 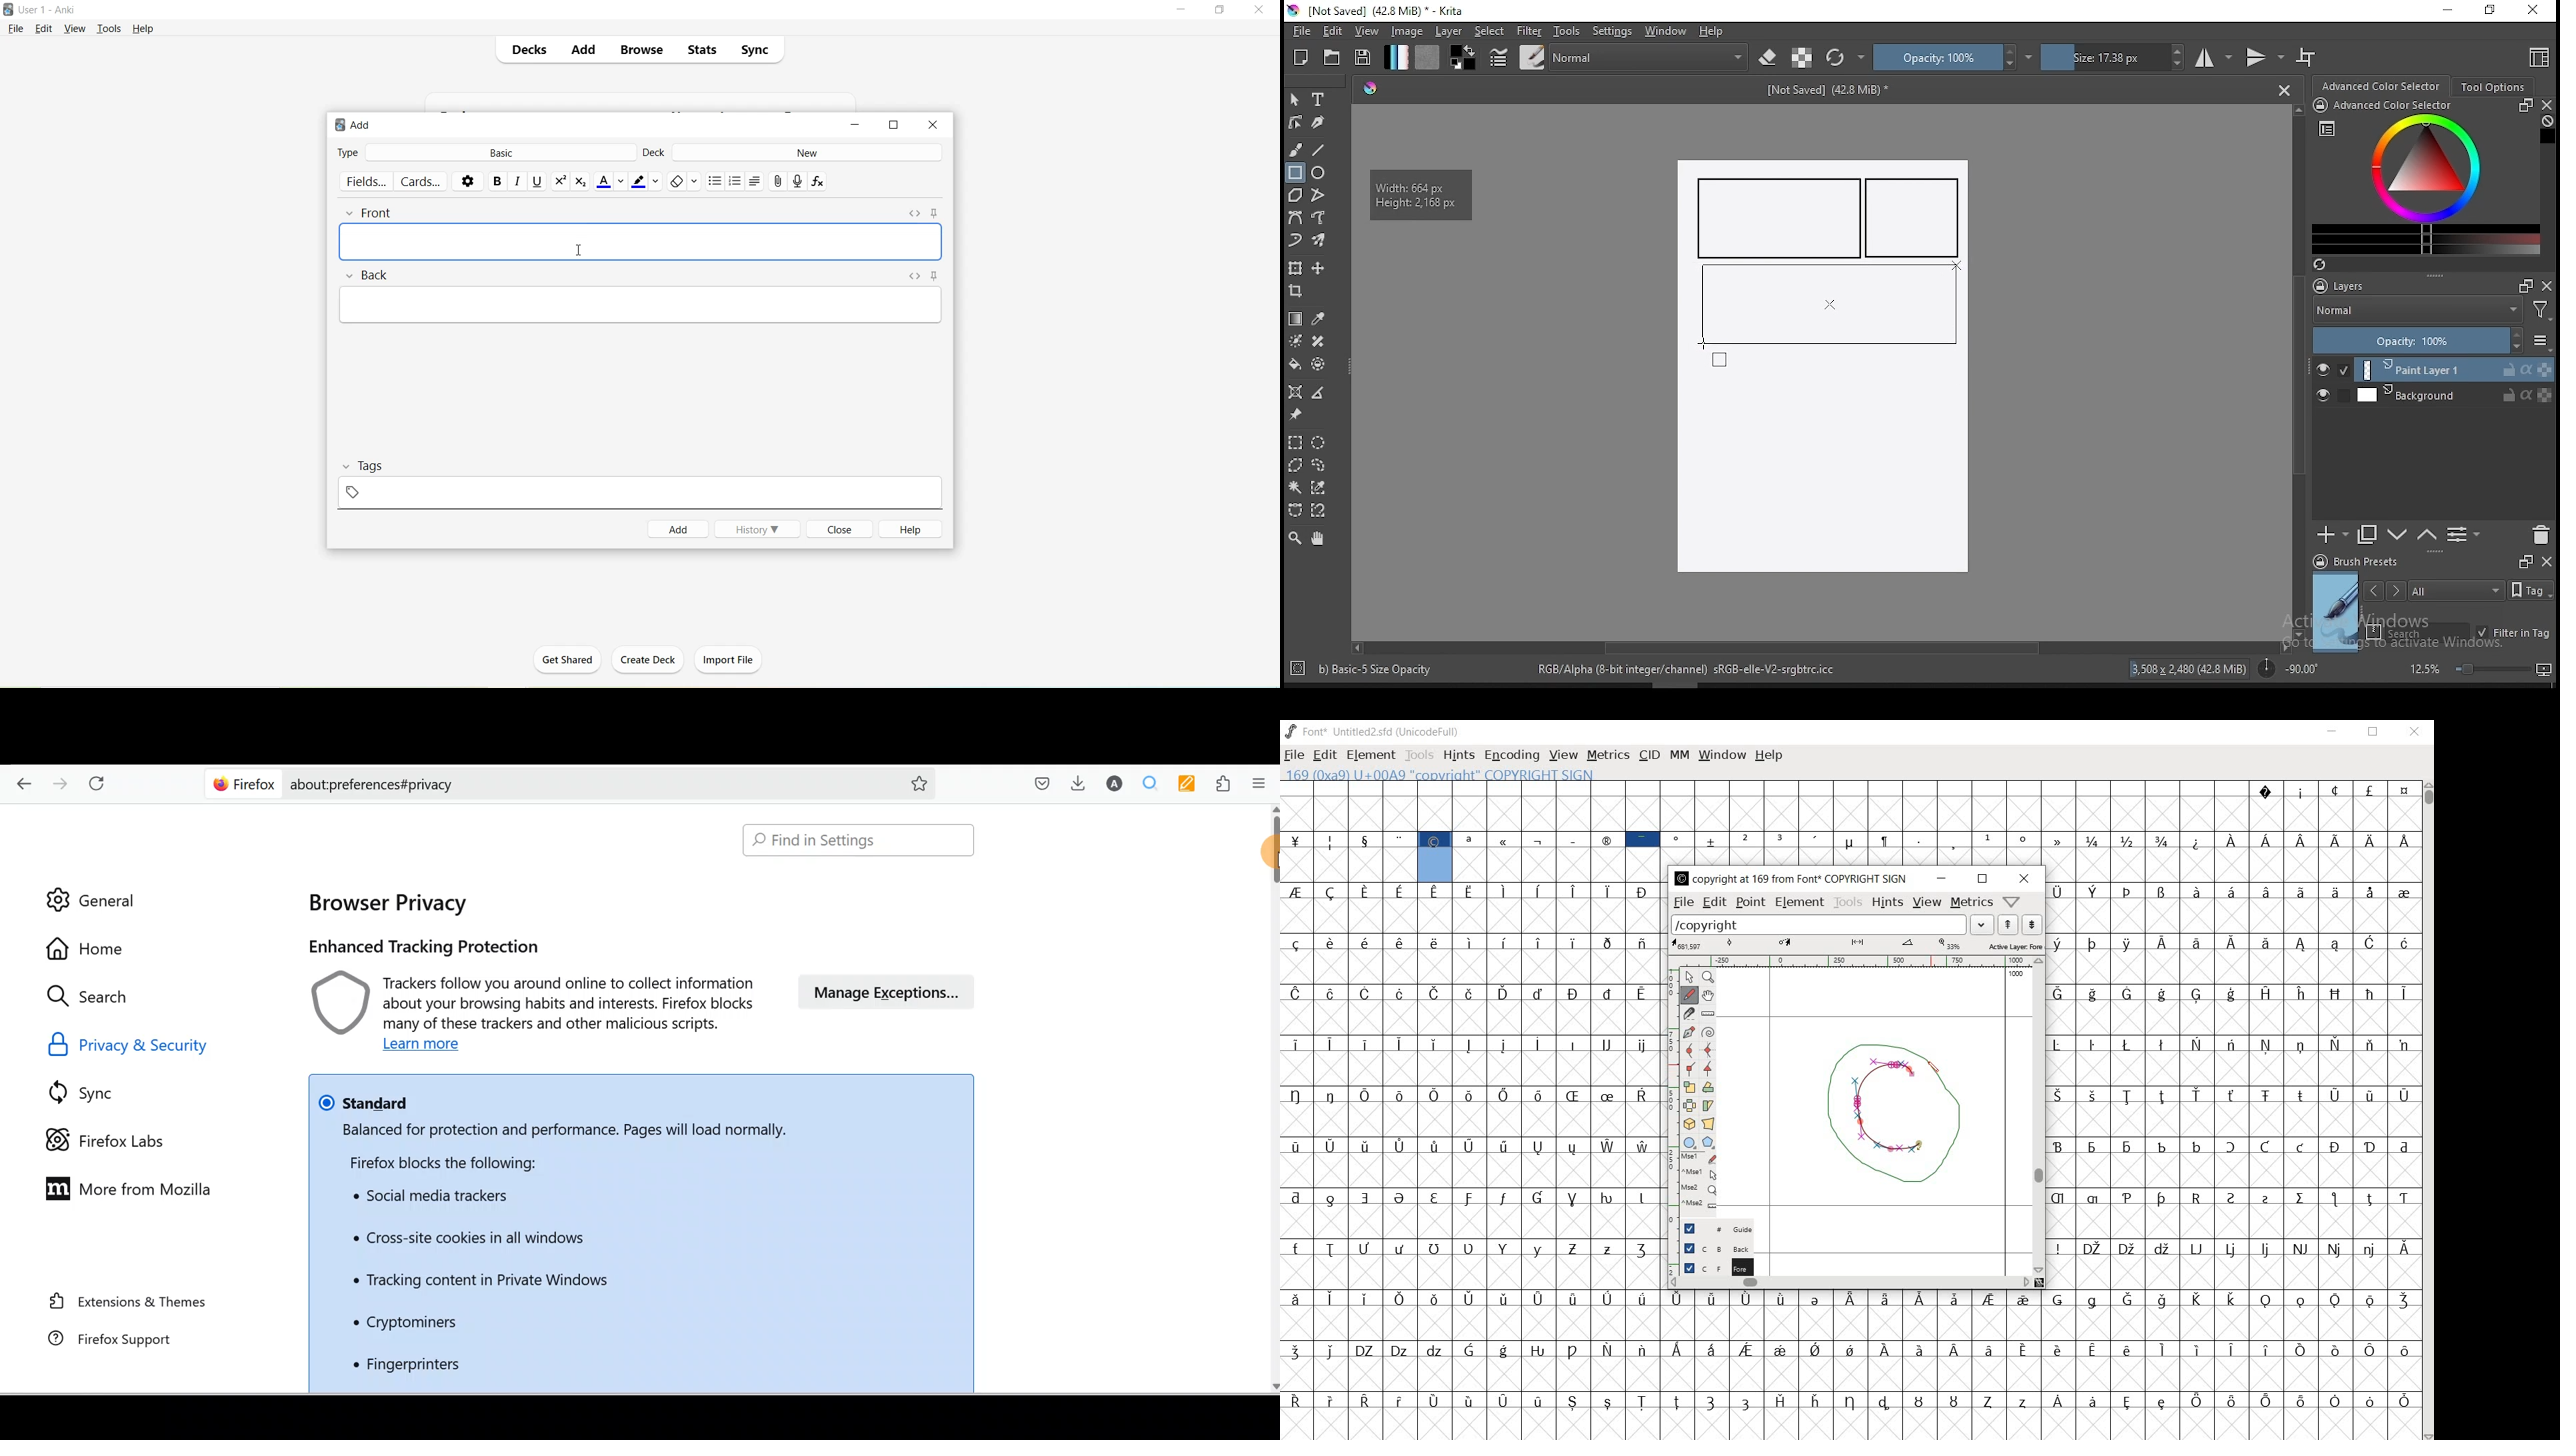 I want to click on scale the selection, so click(x=1690, y=1087).